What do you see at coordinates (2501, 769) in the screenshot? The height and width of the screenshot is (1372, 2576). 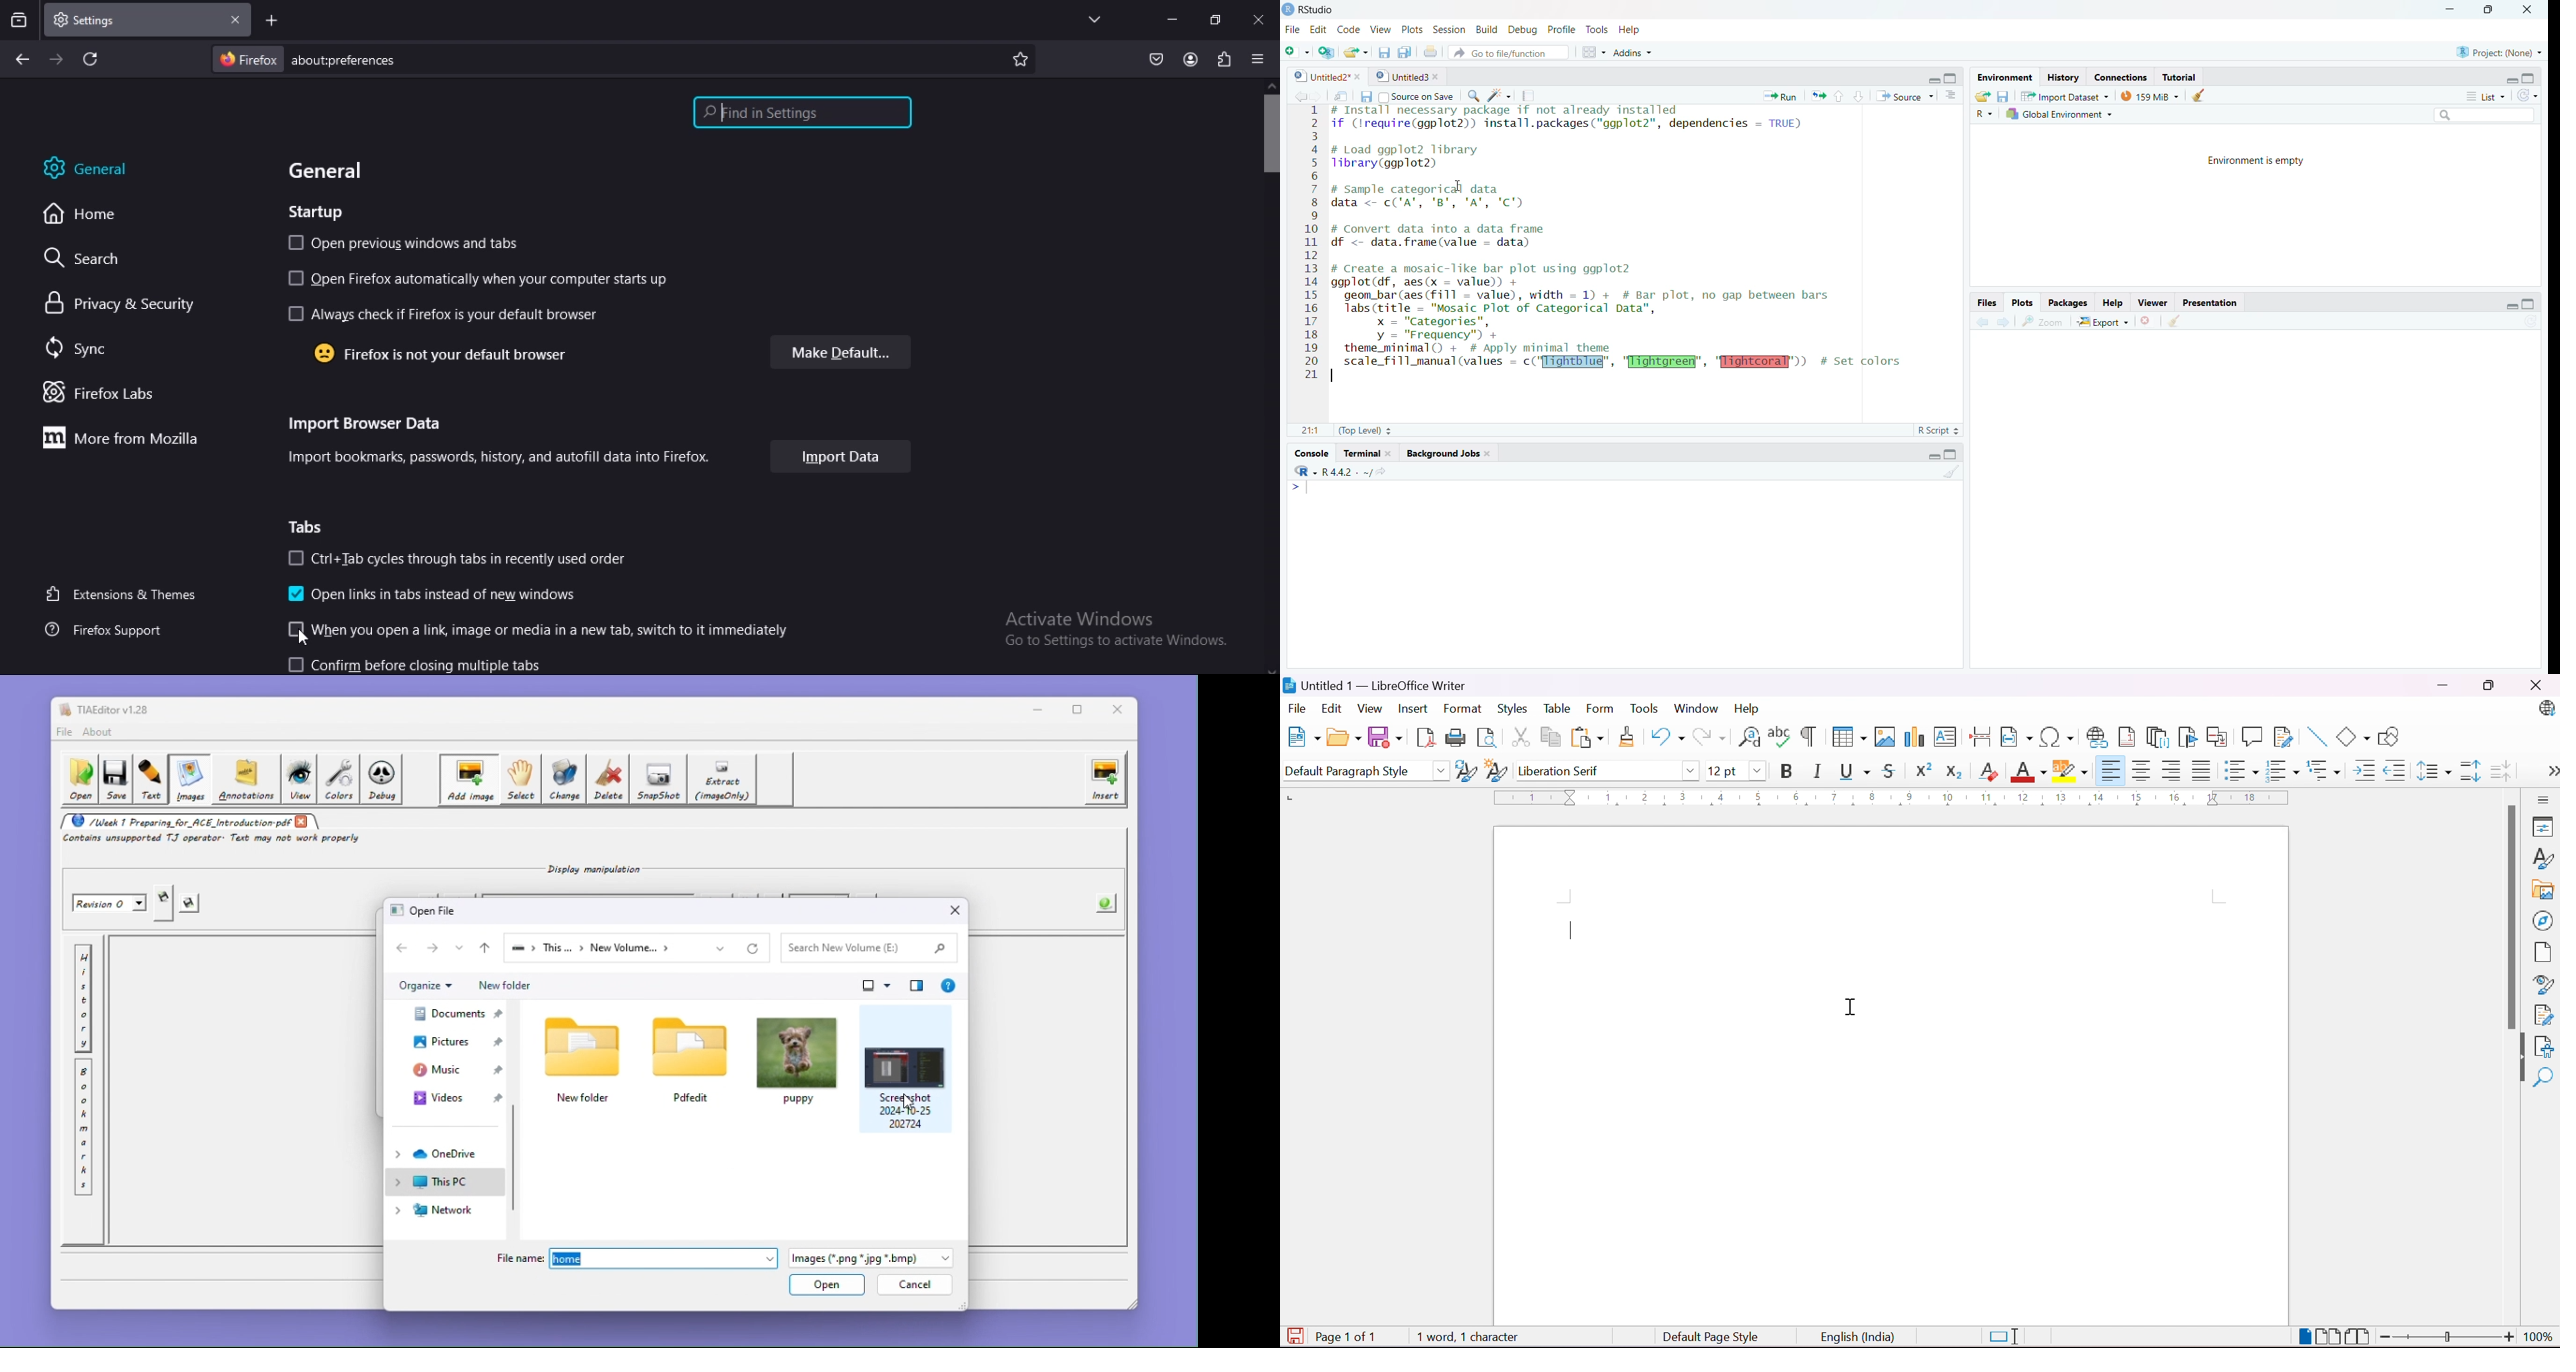 I see `Decrease Paragraph Spacing` at bounding box center [2501, 769].